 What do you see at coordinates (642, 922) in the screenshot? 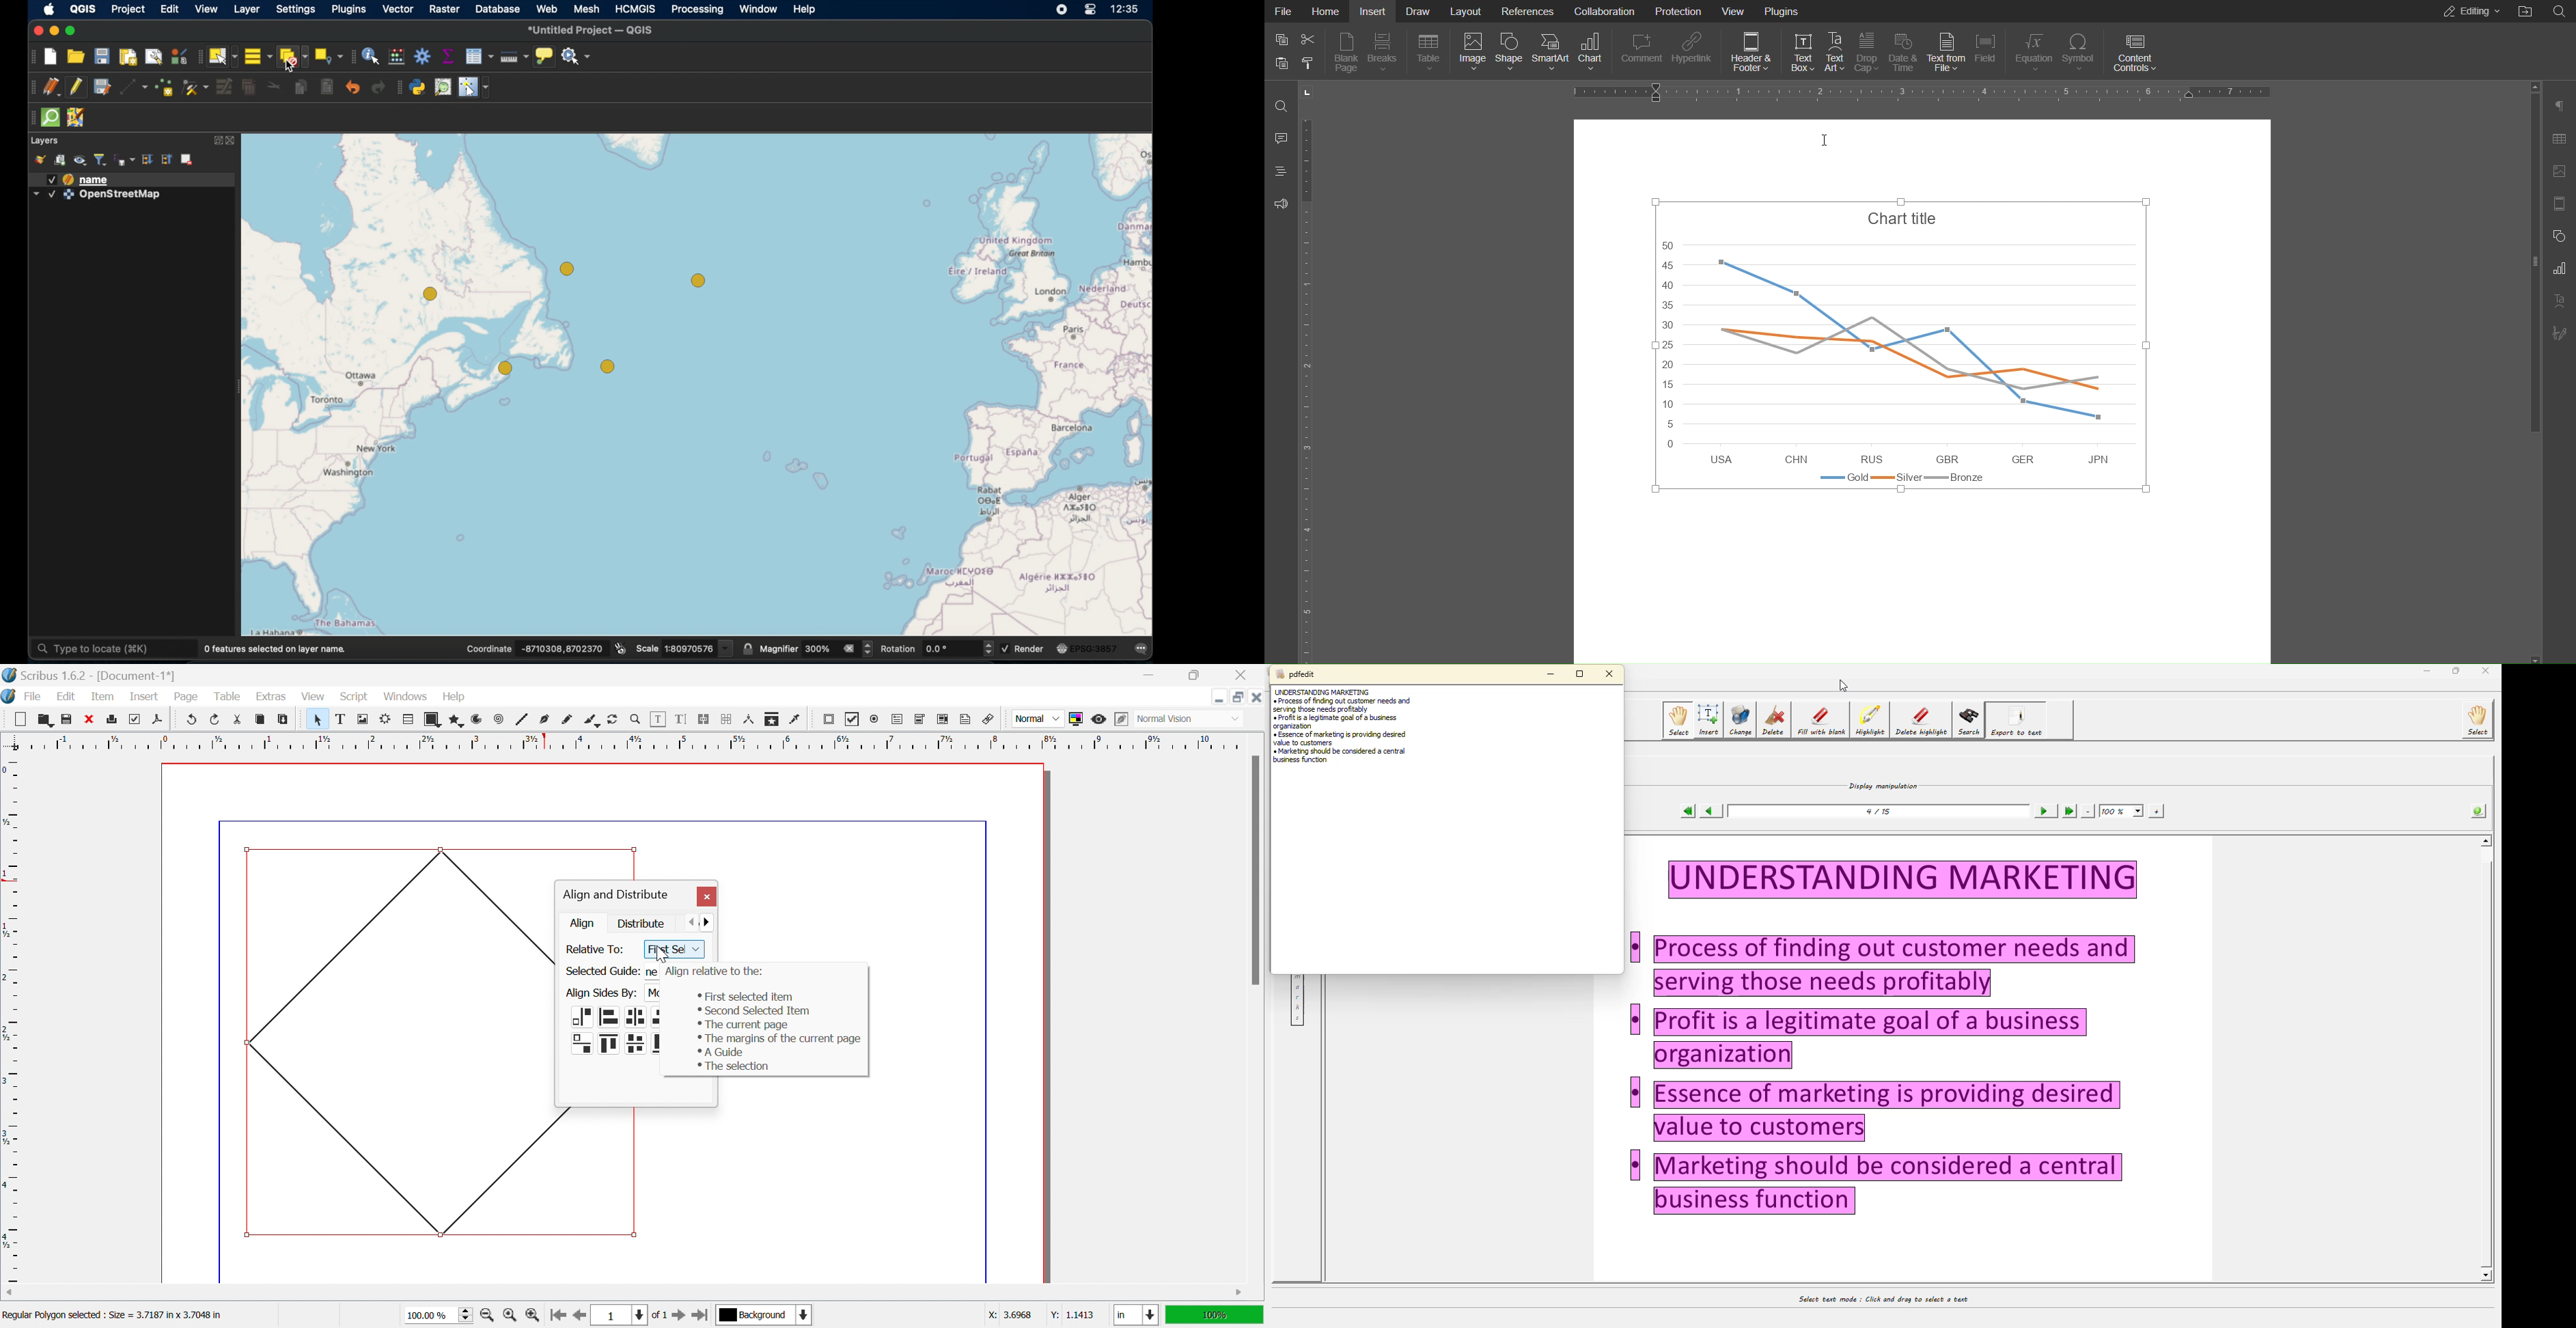
I see `Distribute` at bounding box center [642, 922].